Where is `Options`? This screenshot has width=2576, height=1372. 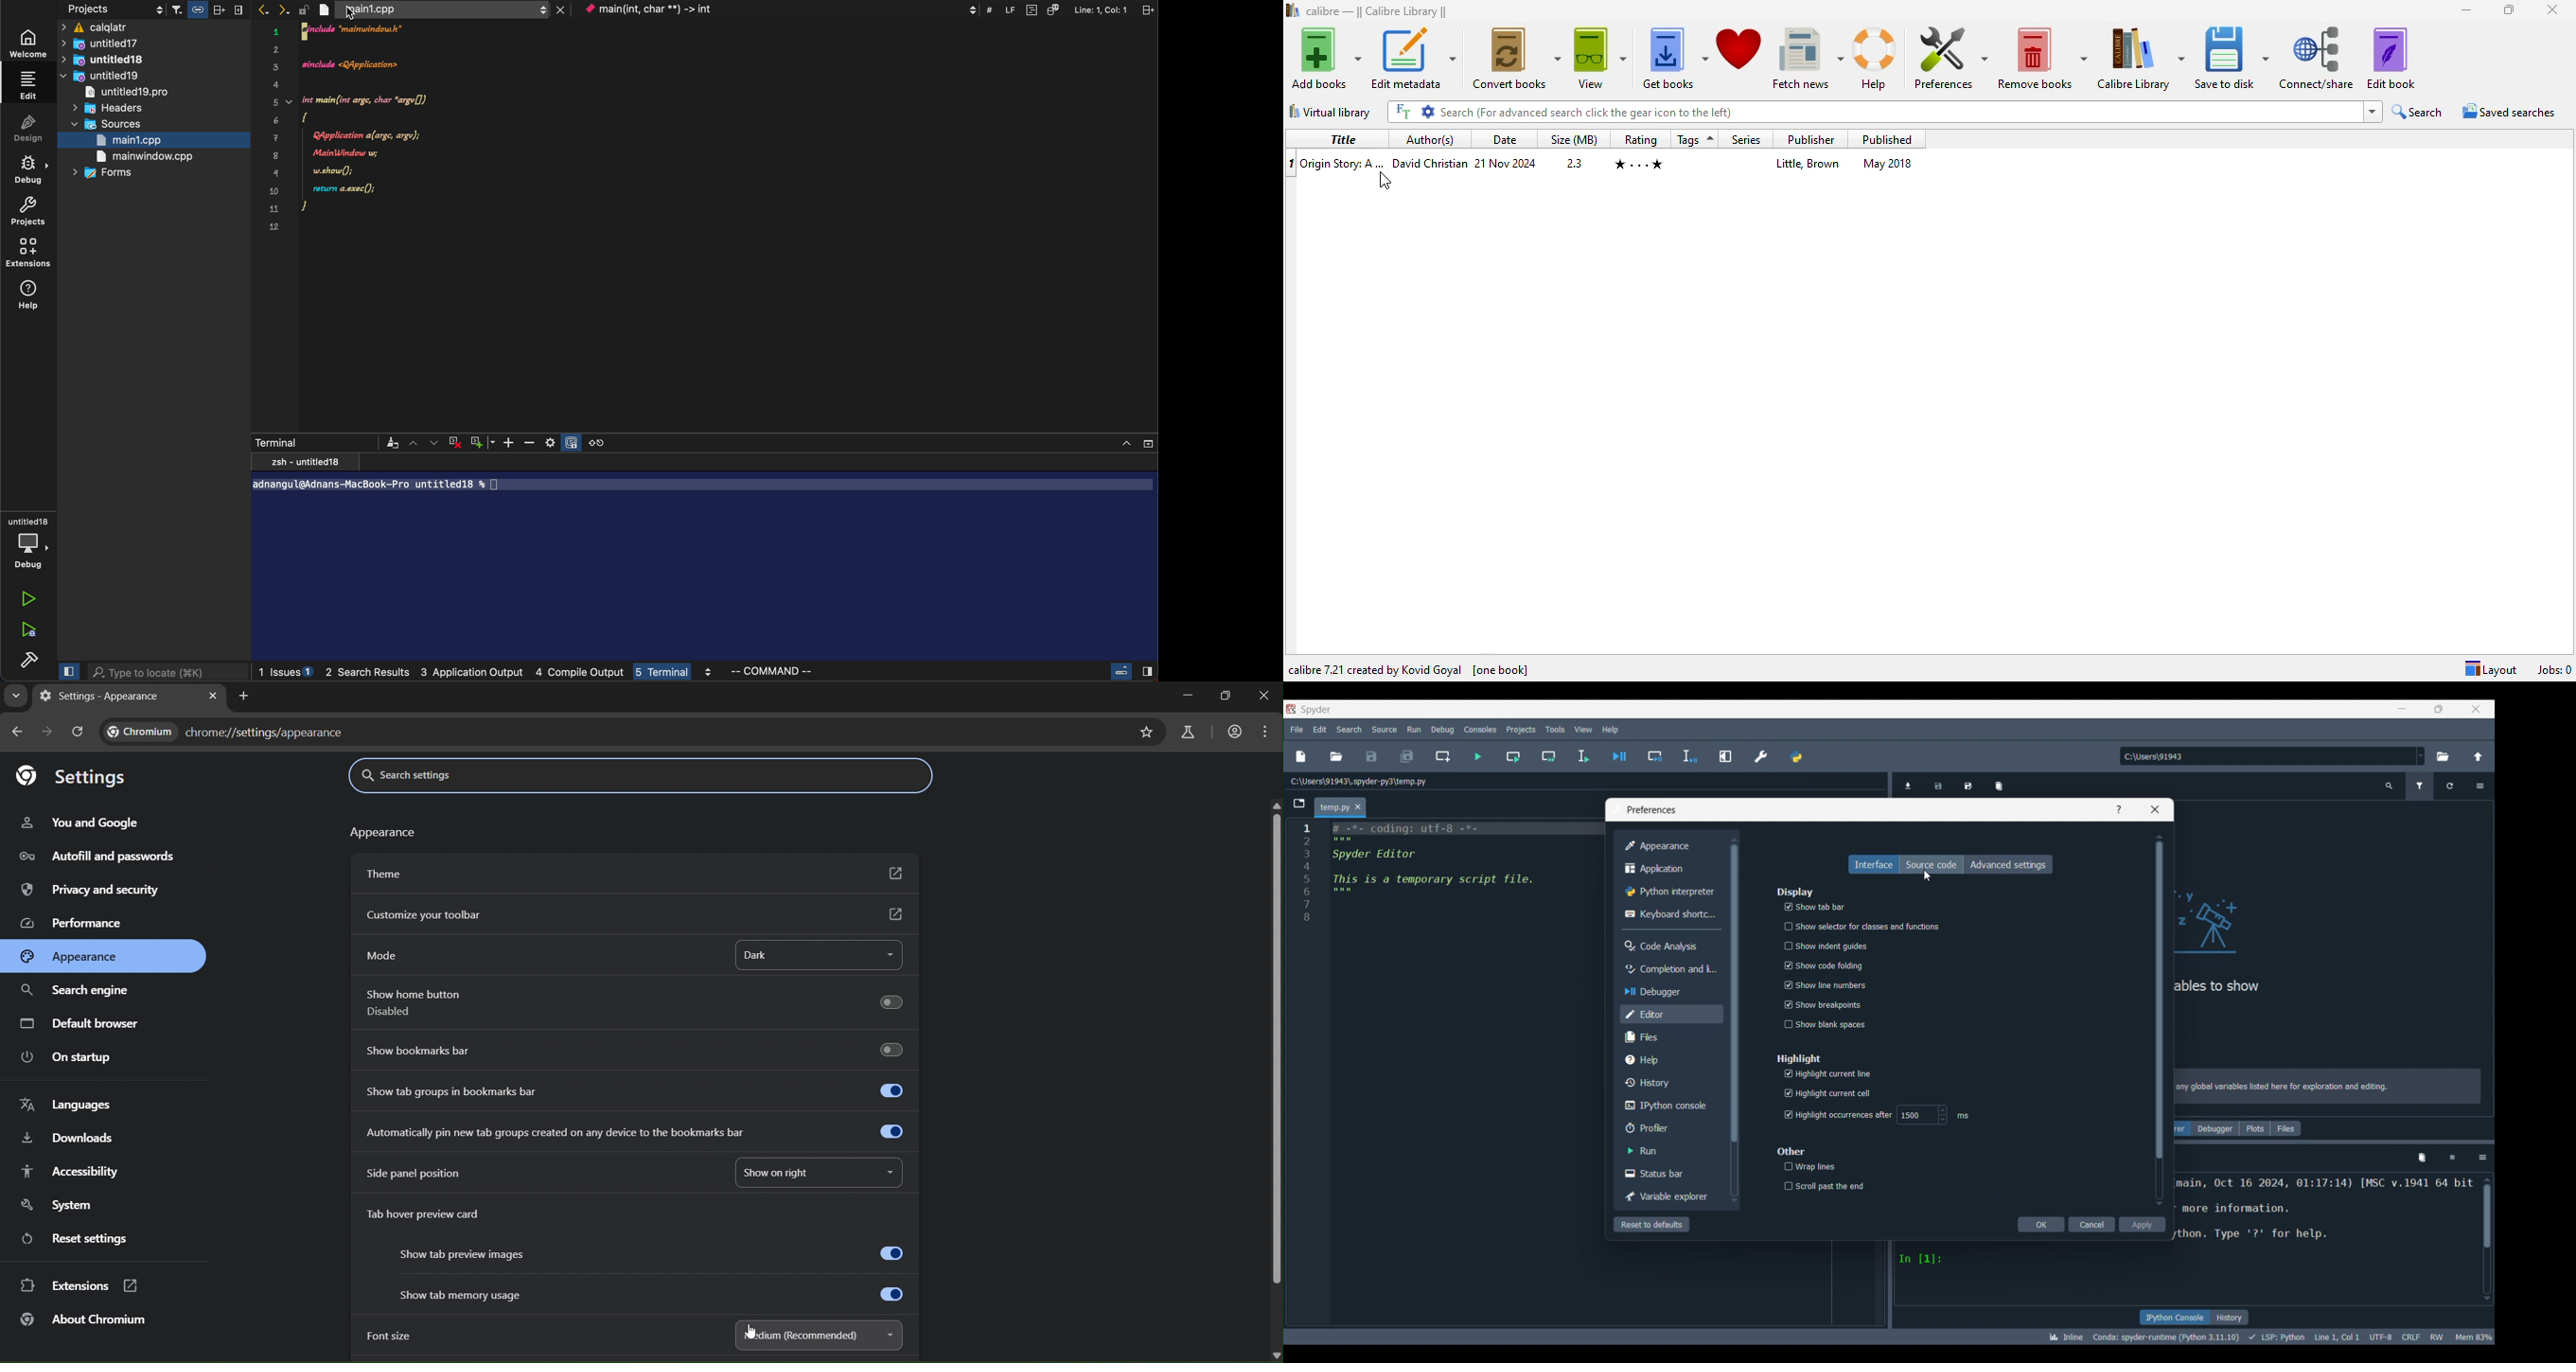
Options is located at coordinates (2480, 786).